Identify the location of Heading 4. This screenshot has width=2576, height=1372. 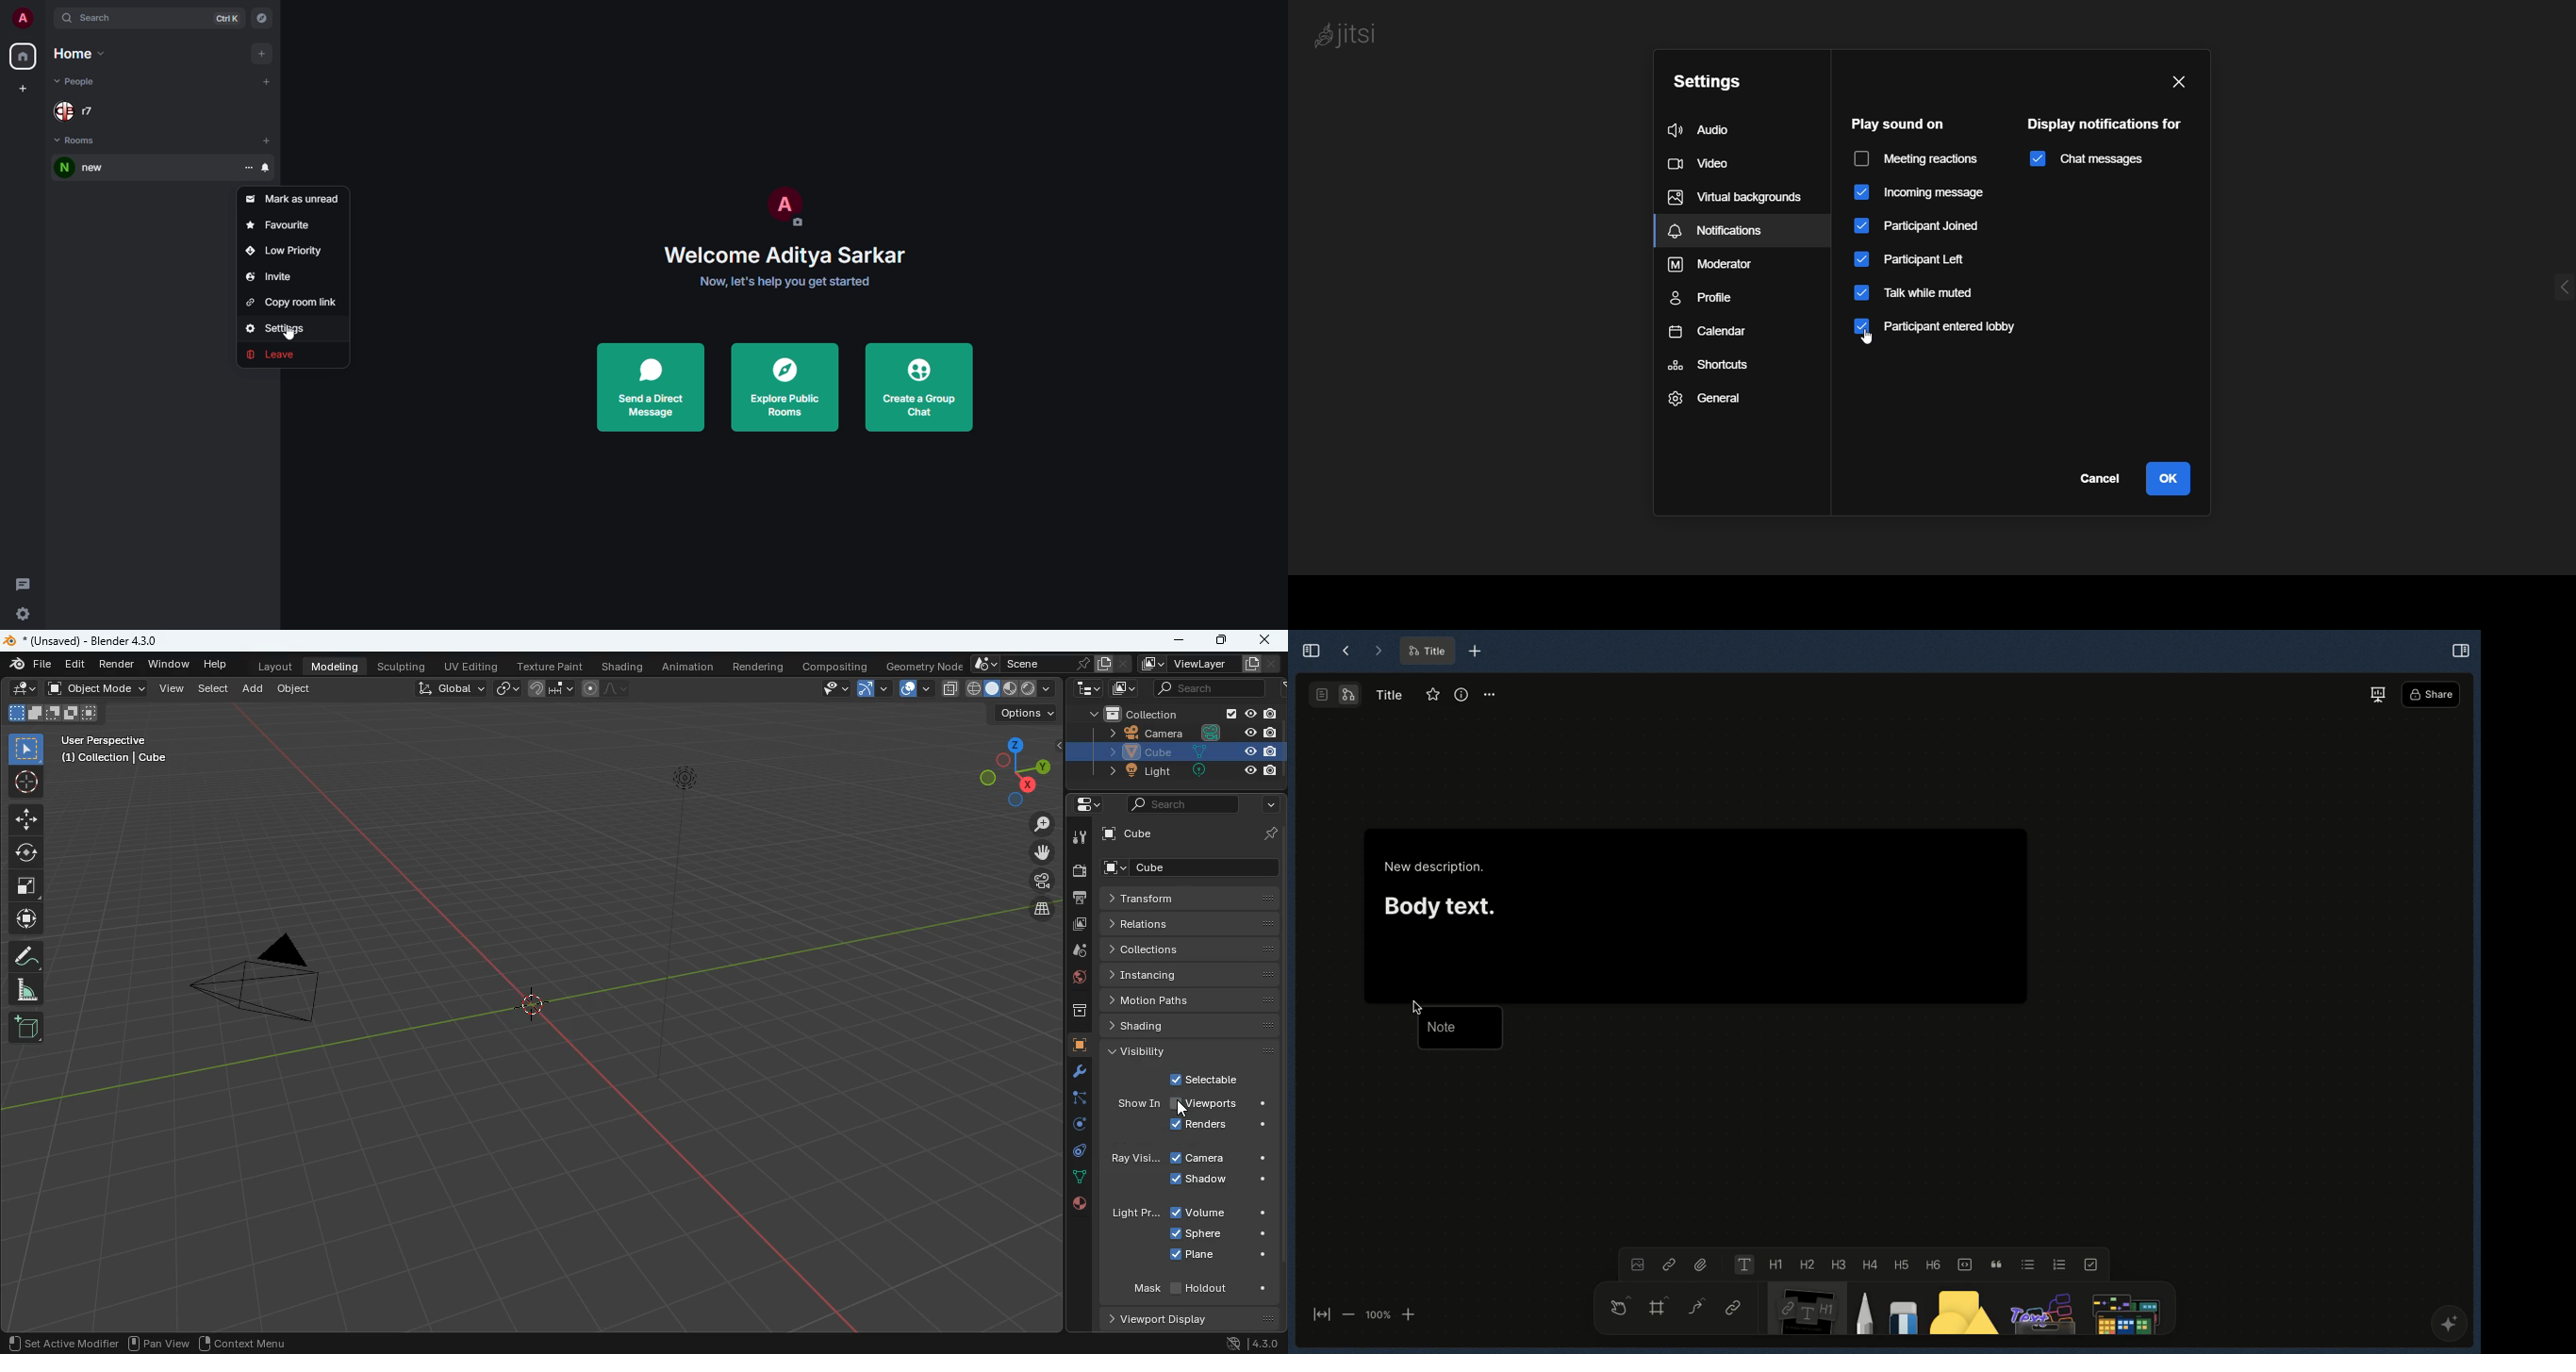
(1869, 1265).